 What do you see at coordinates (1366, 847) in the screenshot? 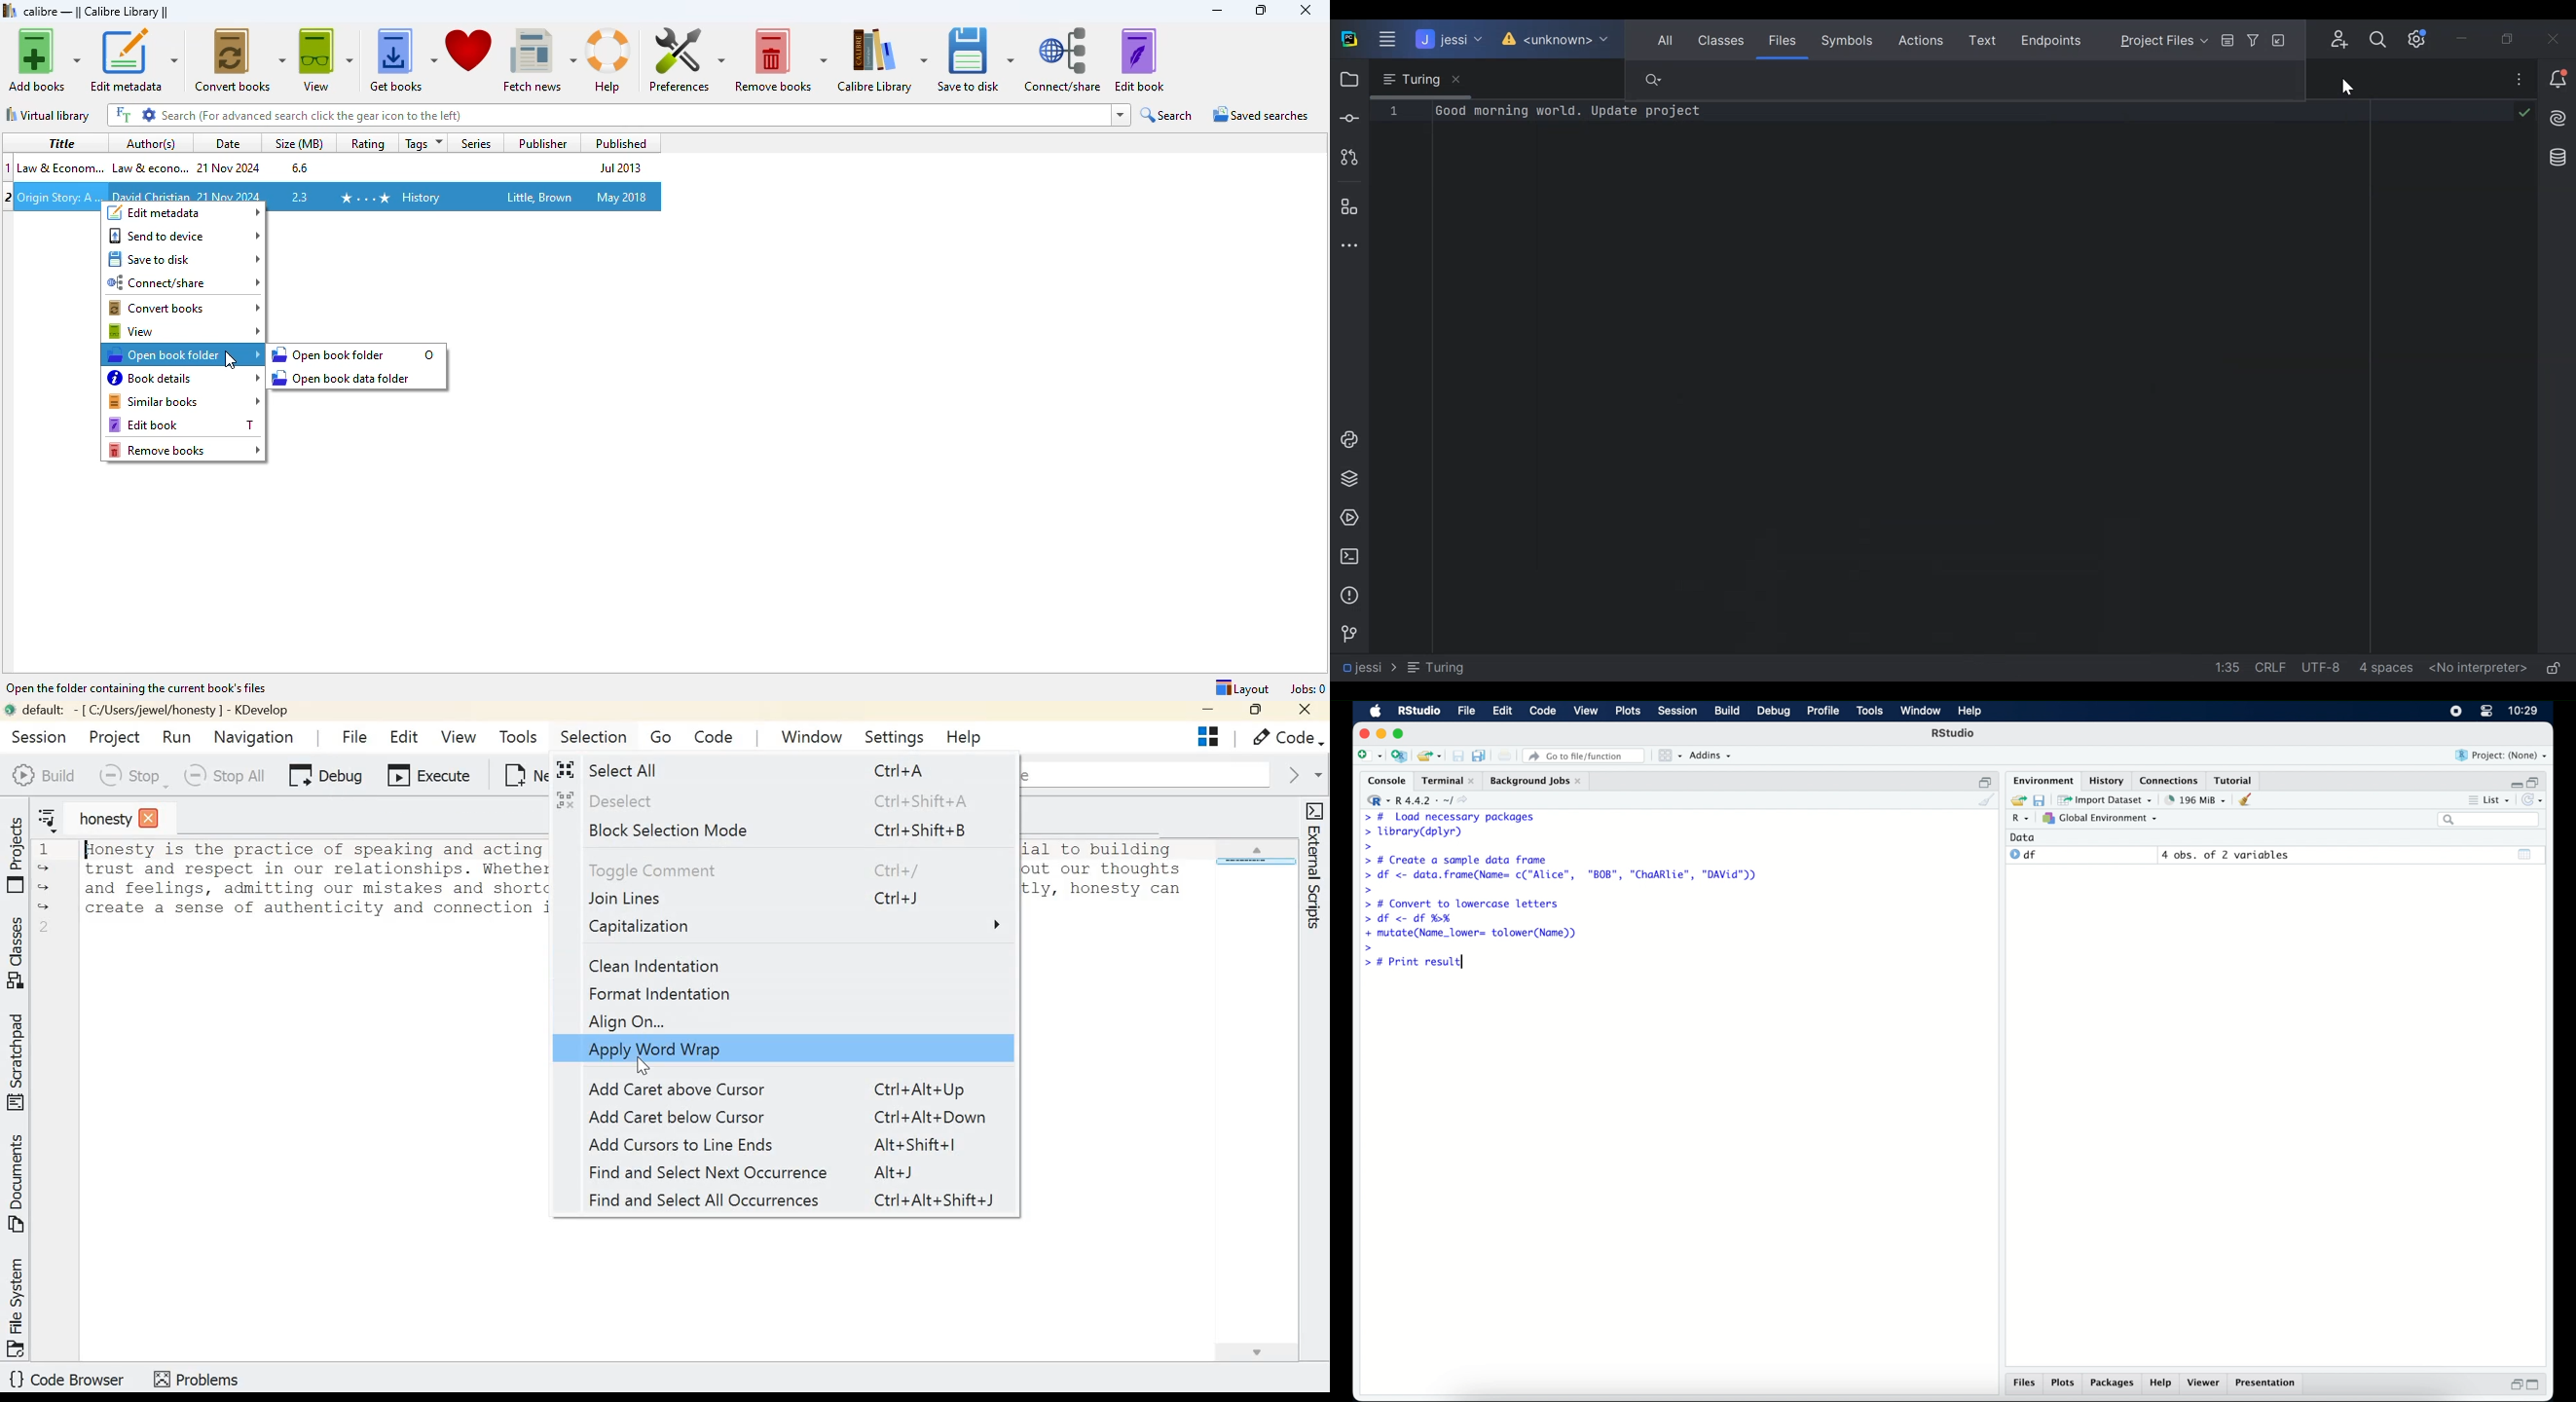
I see `command prompt` at bounding box center [1366, 847].